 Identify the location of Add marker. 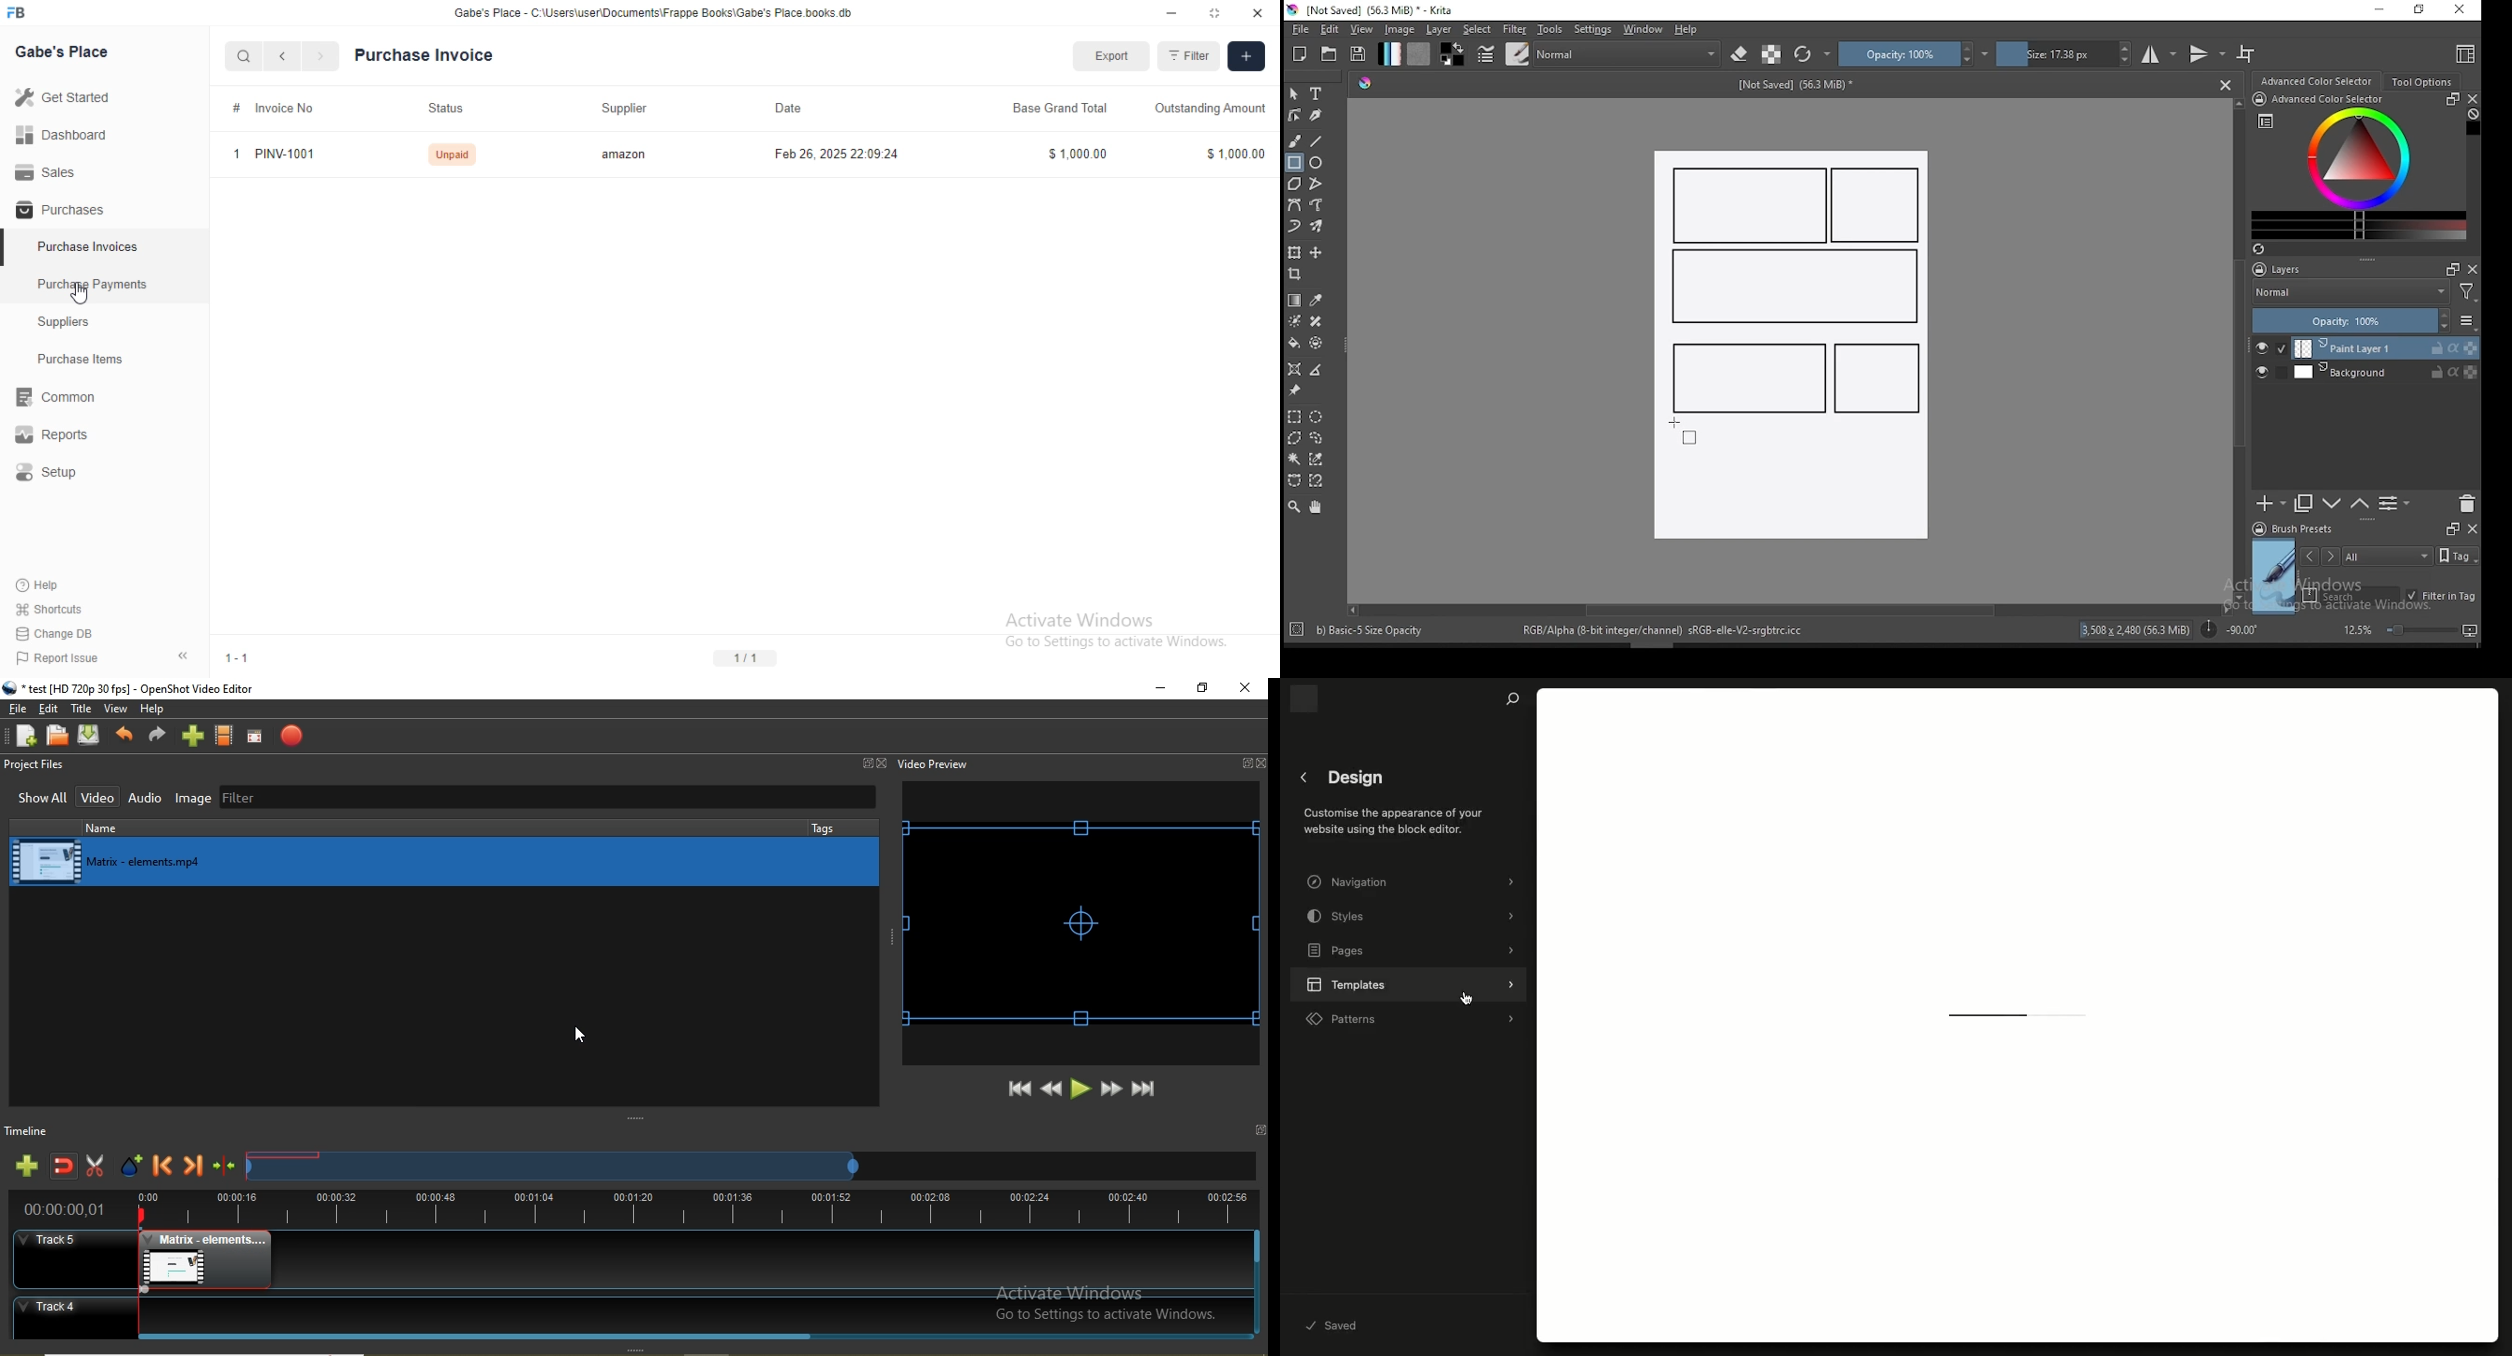
(132, 1169).